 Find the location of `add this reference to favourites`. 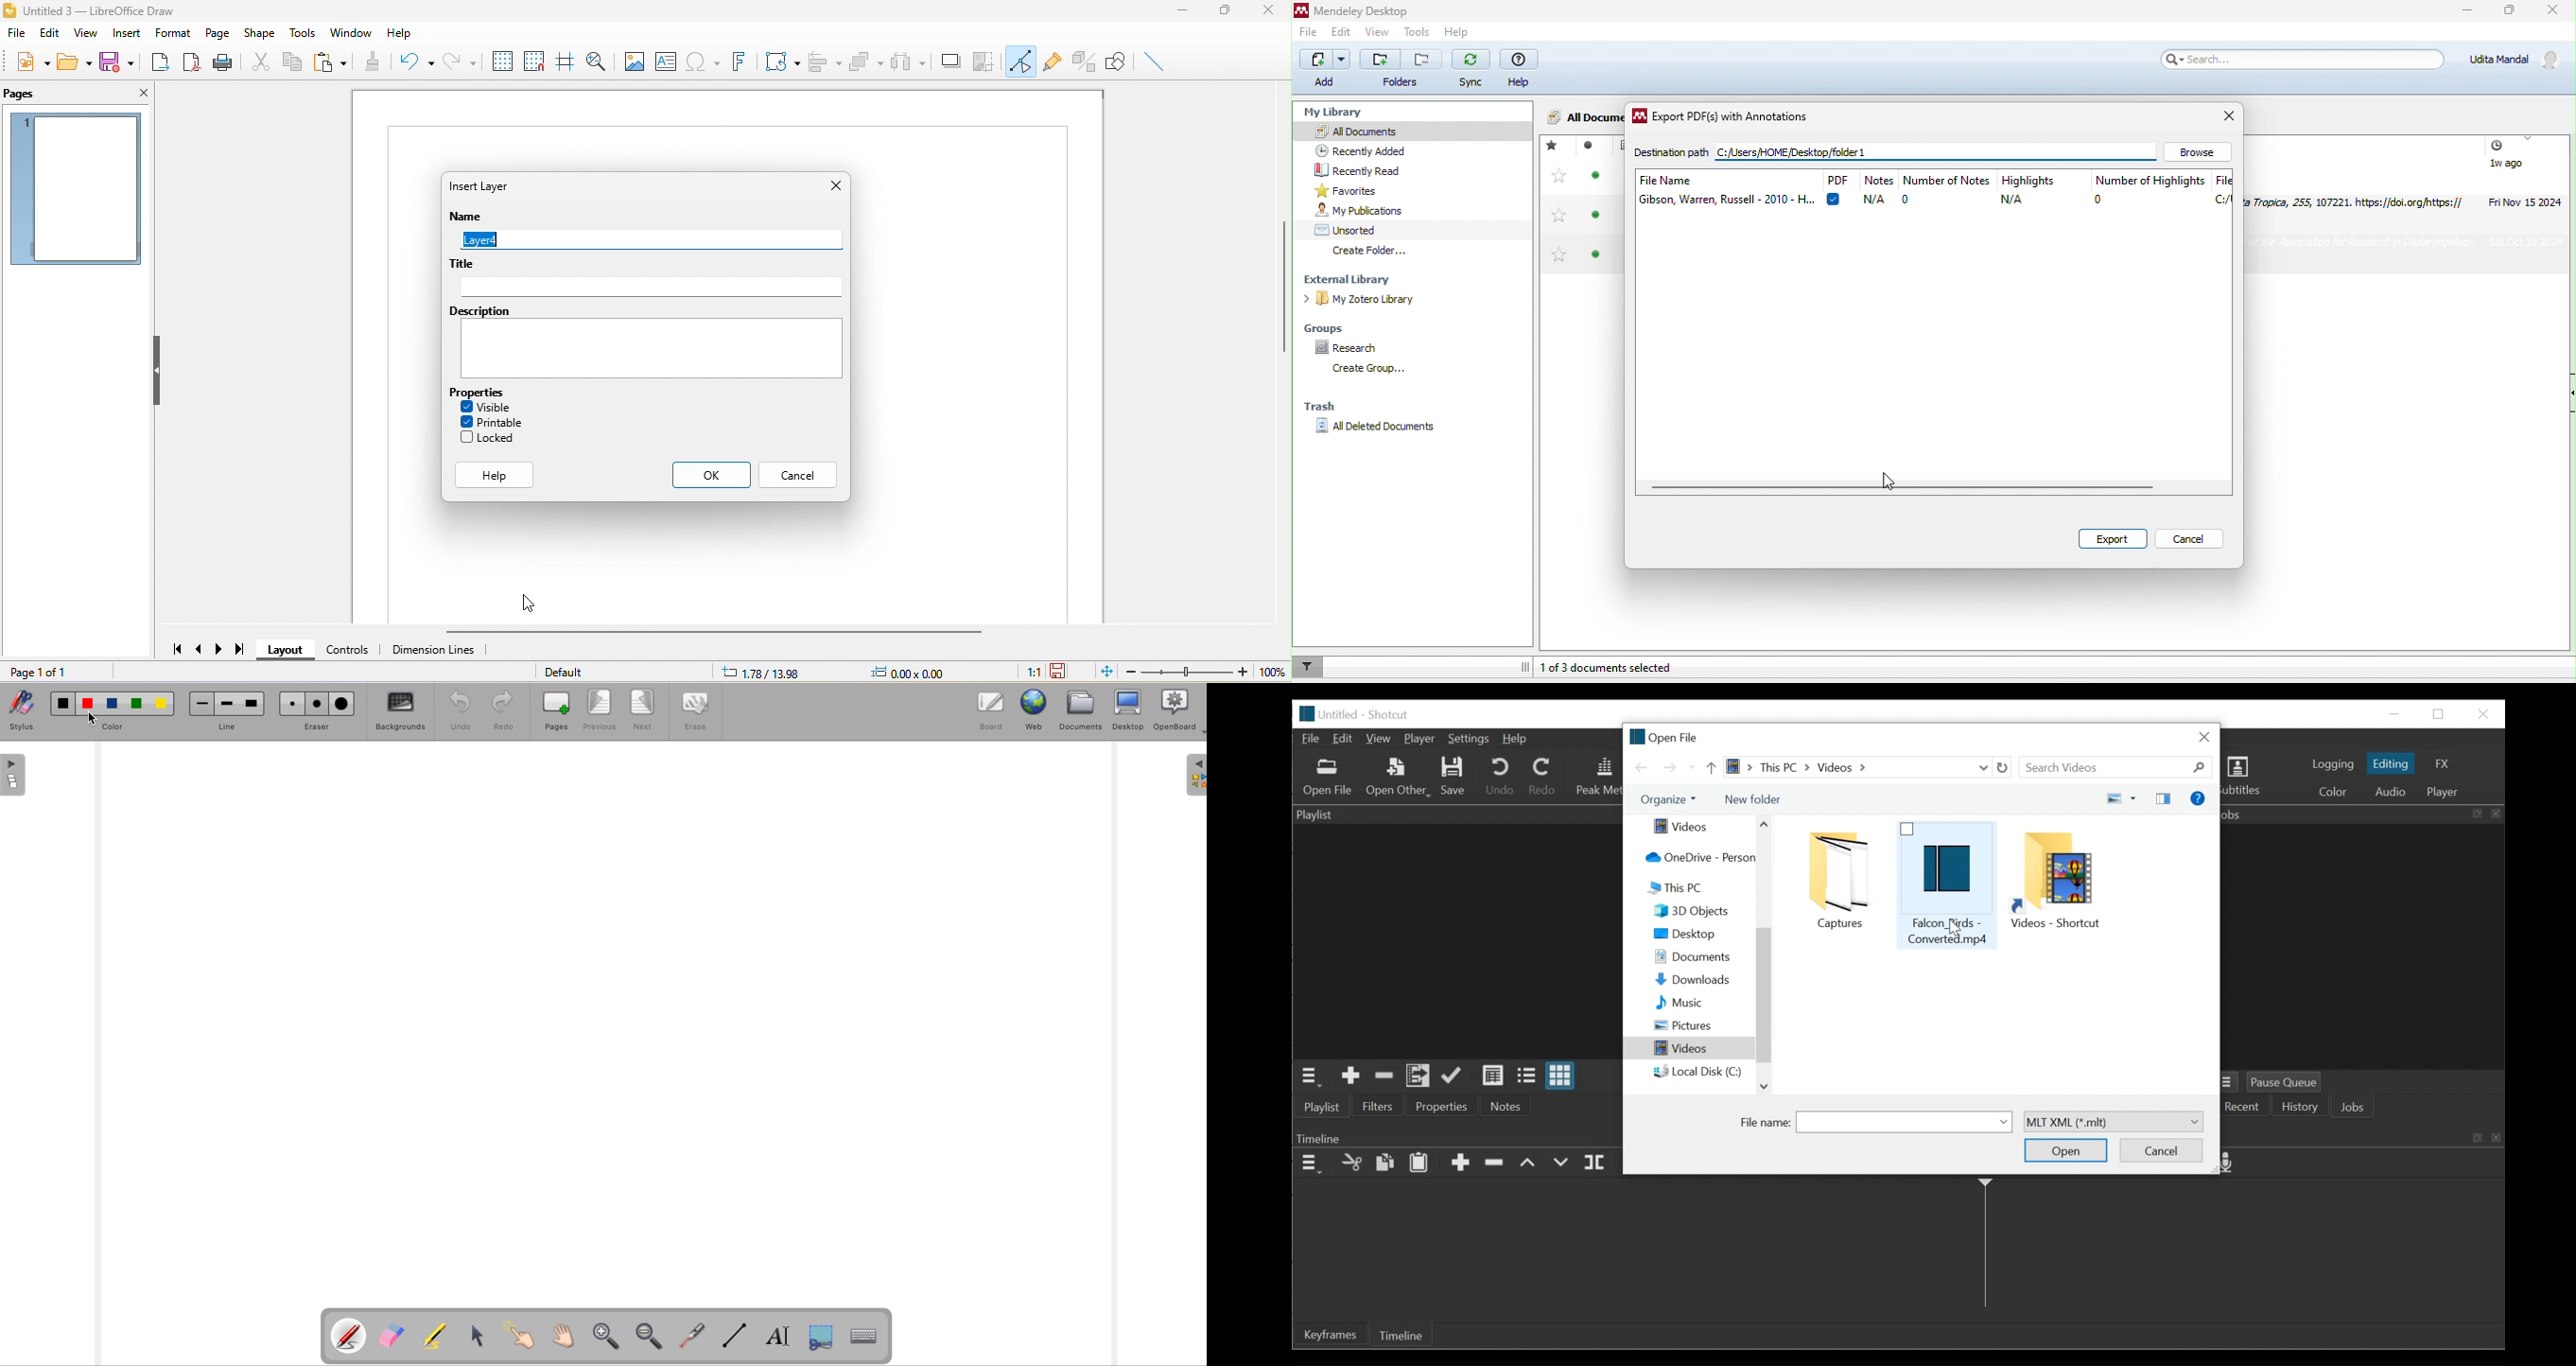

add this reference to favourites is located at coordinates (1560, 202).